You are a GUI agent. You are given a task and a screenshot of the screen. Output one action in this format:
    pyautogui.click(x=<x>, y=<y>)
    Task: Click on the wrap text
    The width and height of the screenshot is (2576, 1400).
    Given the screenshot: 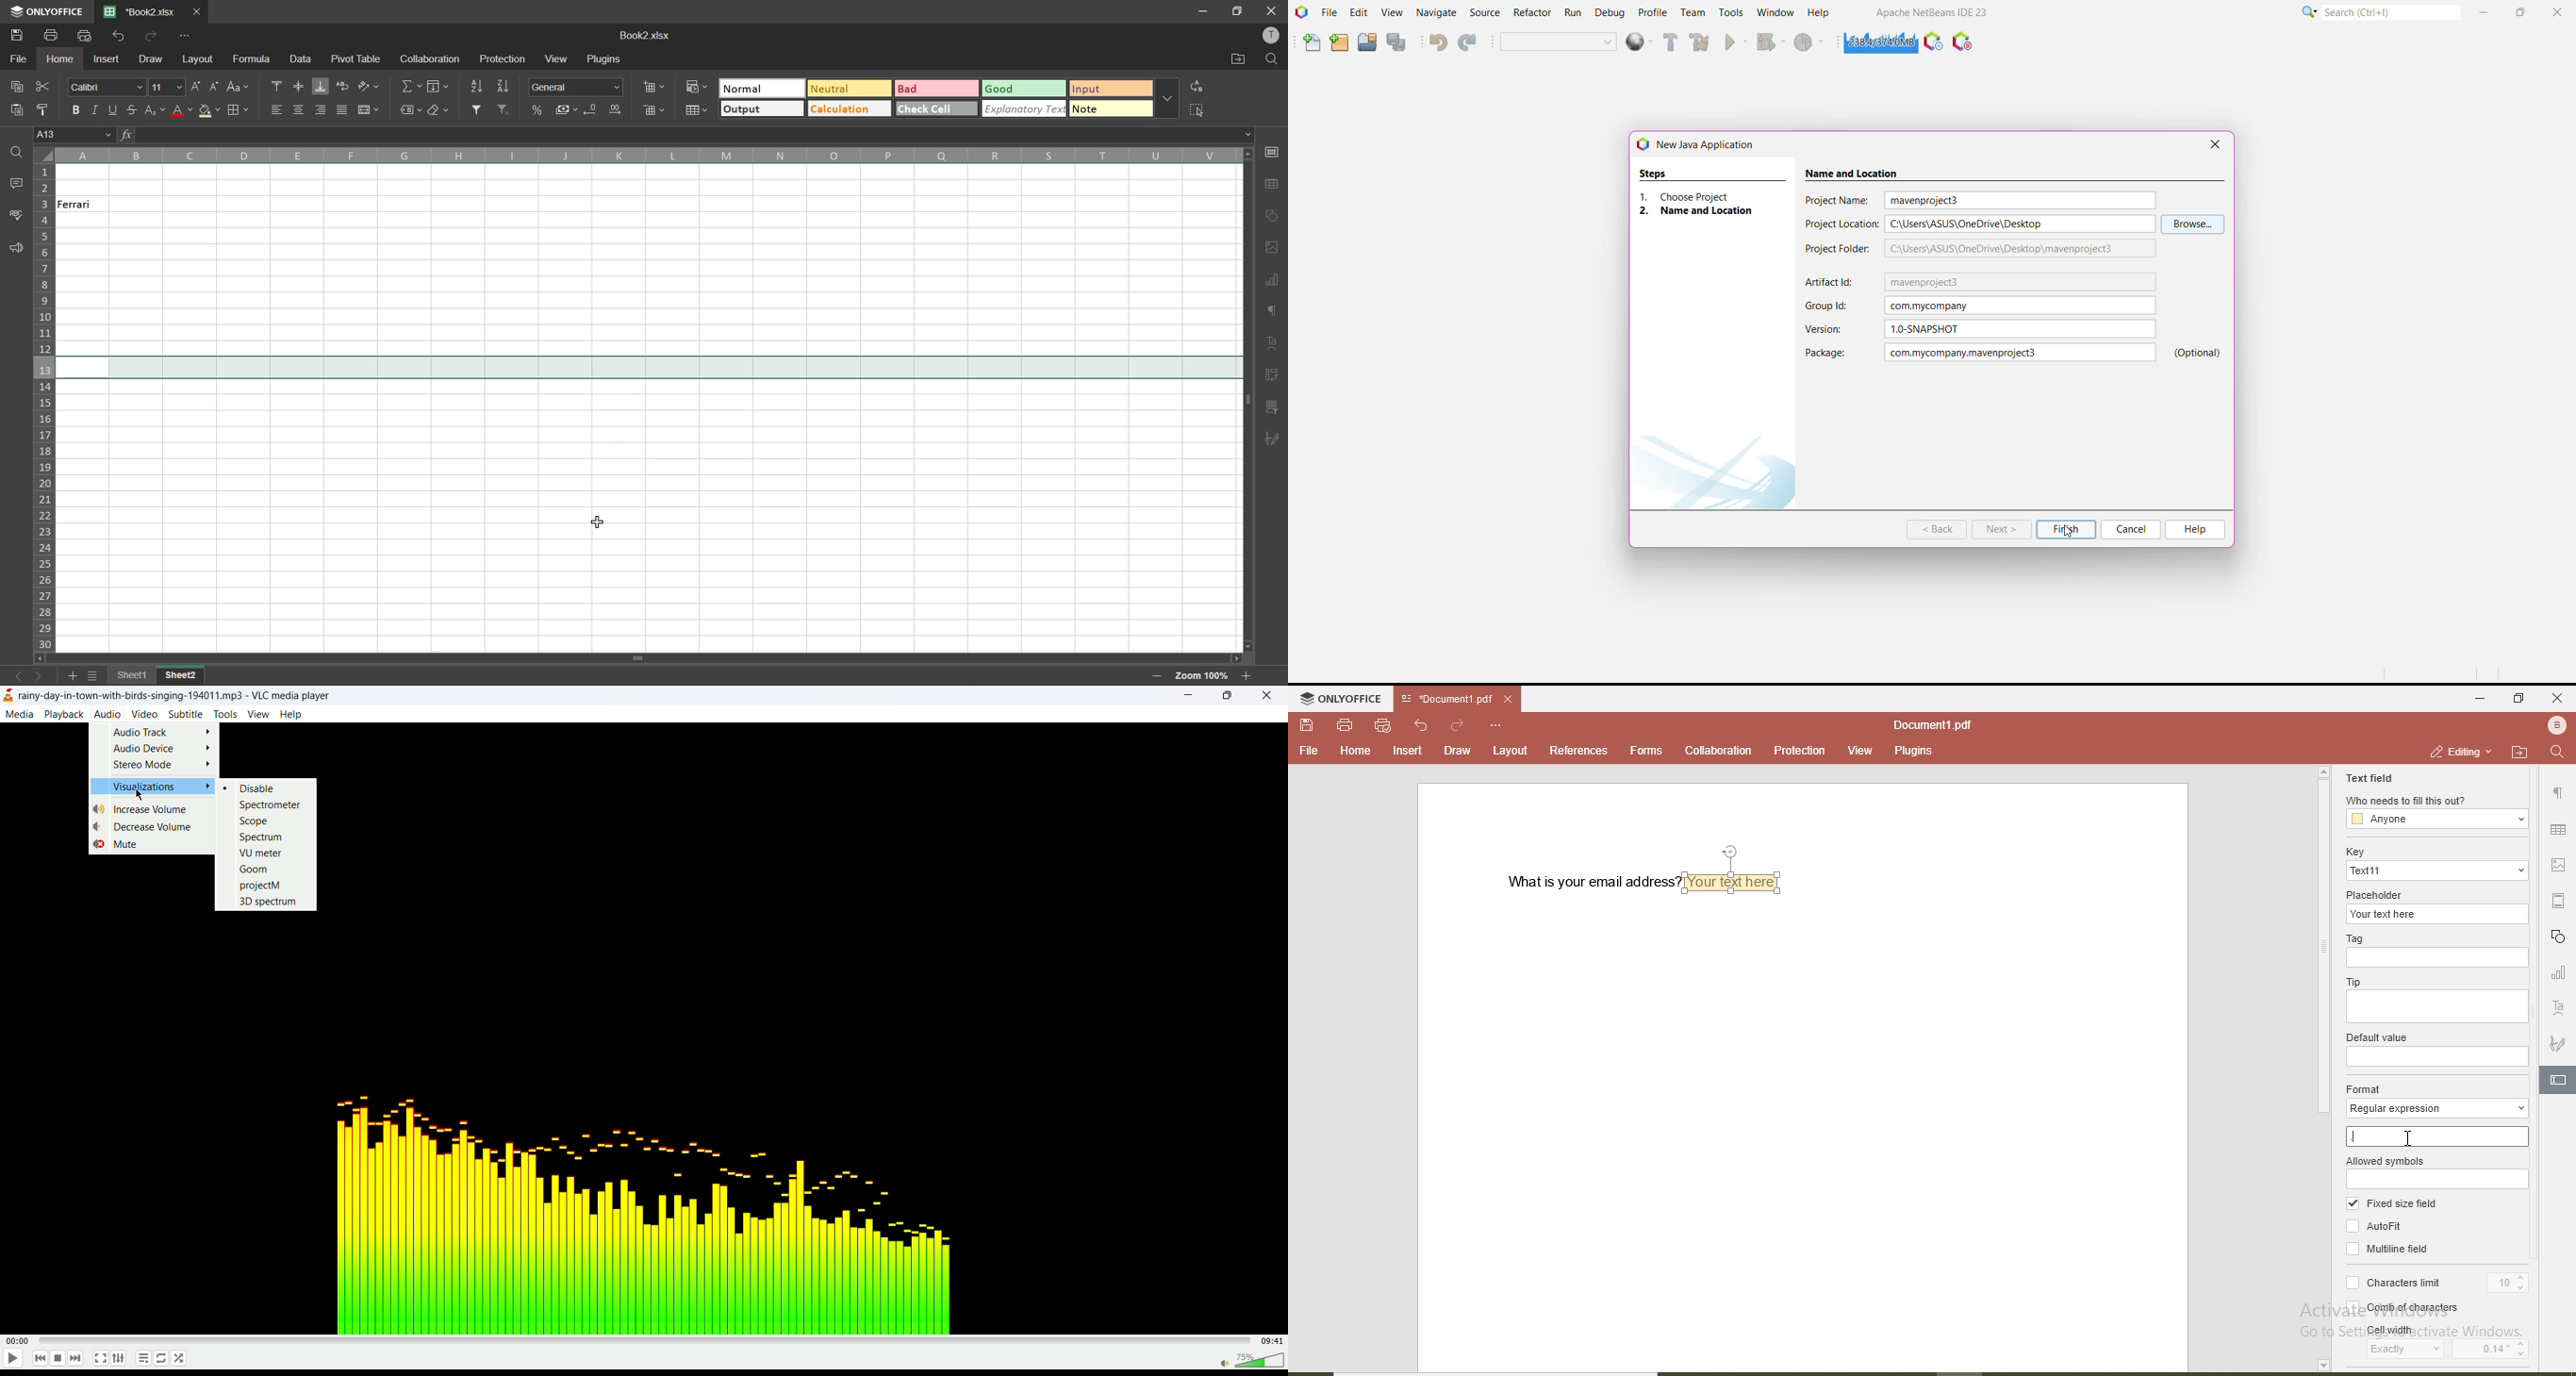 What is the action you would take?
    pyautogui.click(x=341, y=86)
    